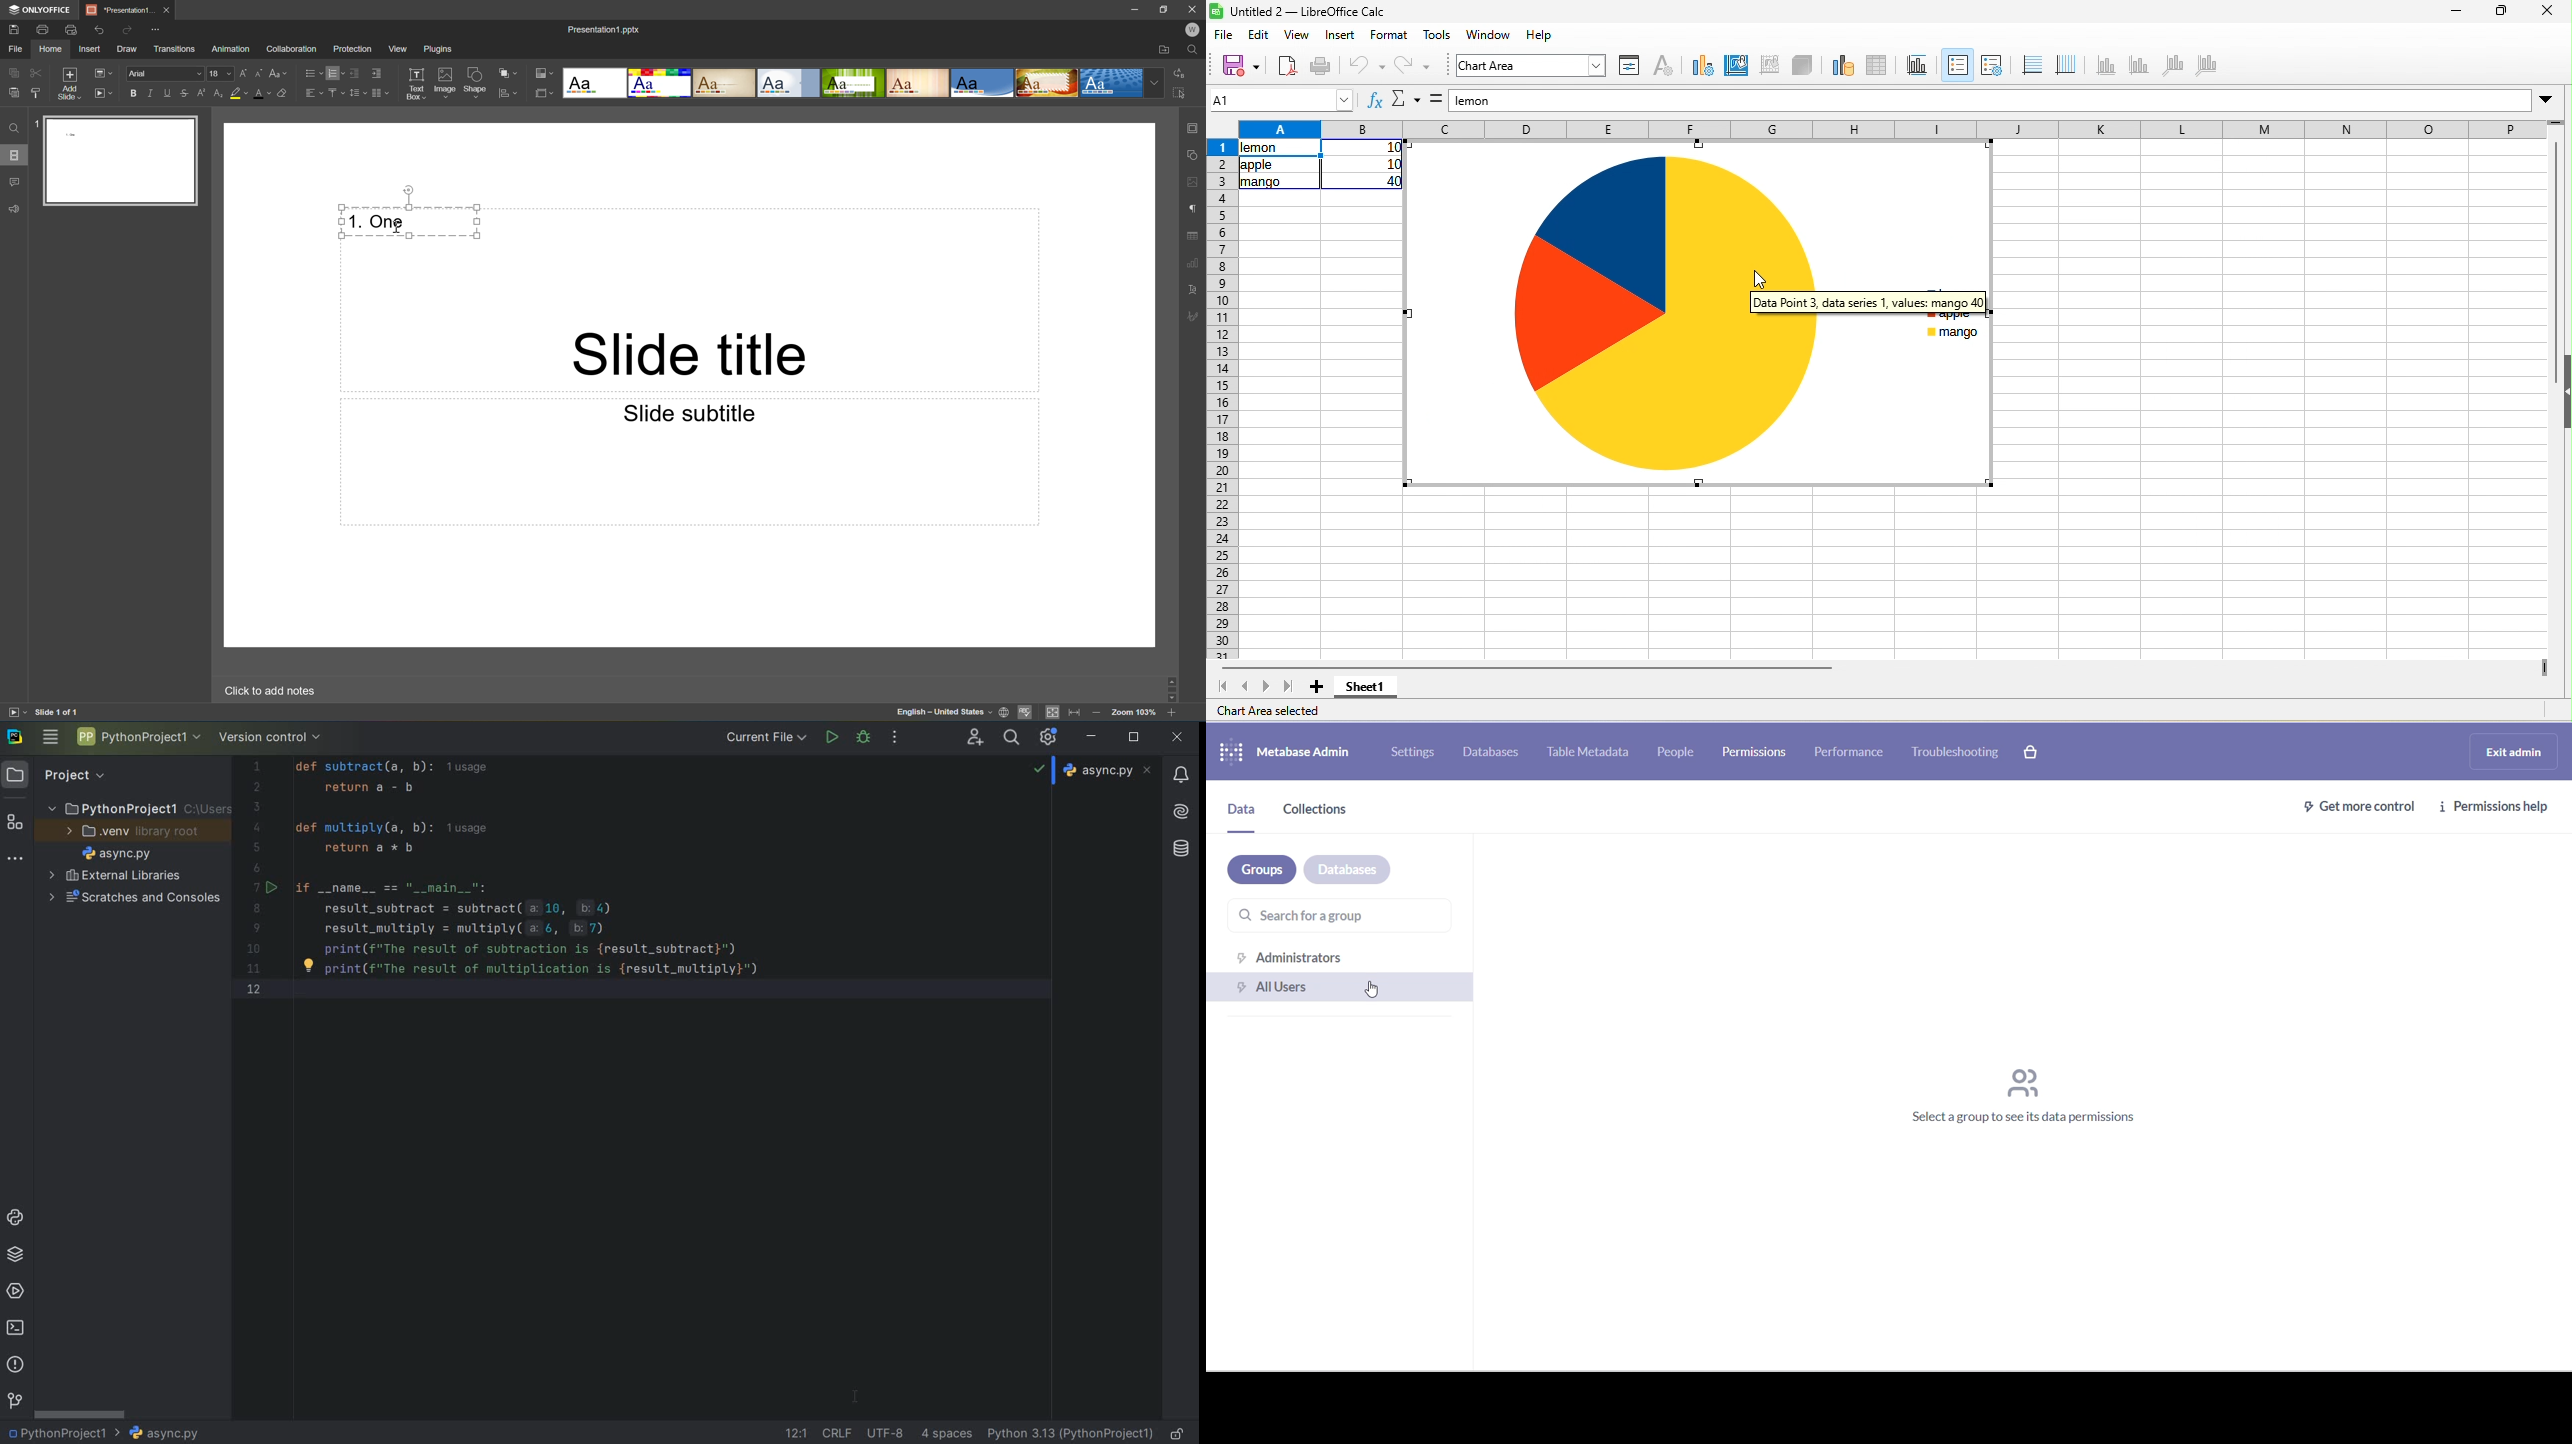  What do you see at coordinates (18, 48) in the screenshot?
I see `File` at bounding box center [18, 48].